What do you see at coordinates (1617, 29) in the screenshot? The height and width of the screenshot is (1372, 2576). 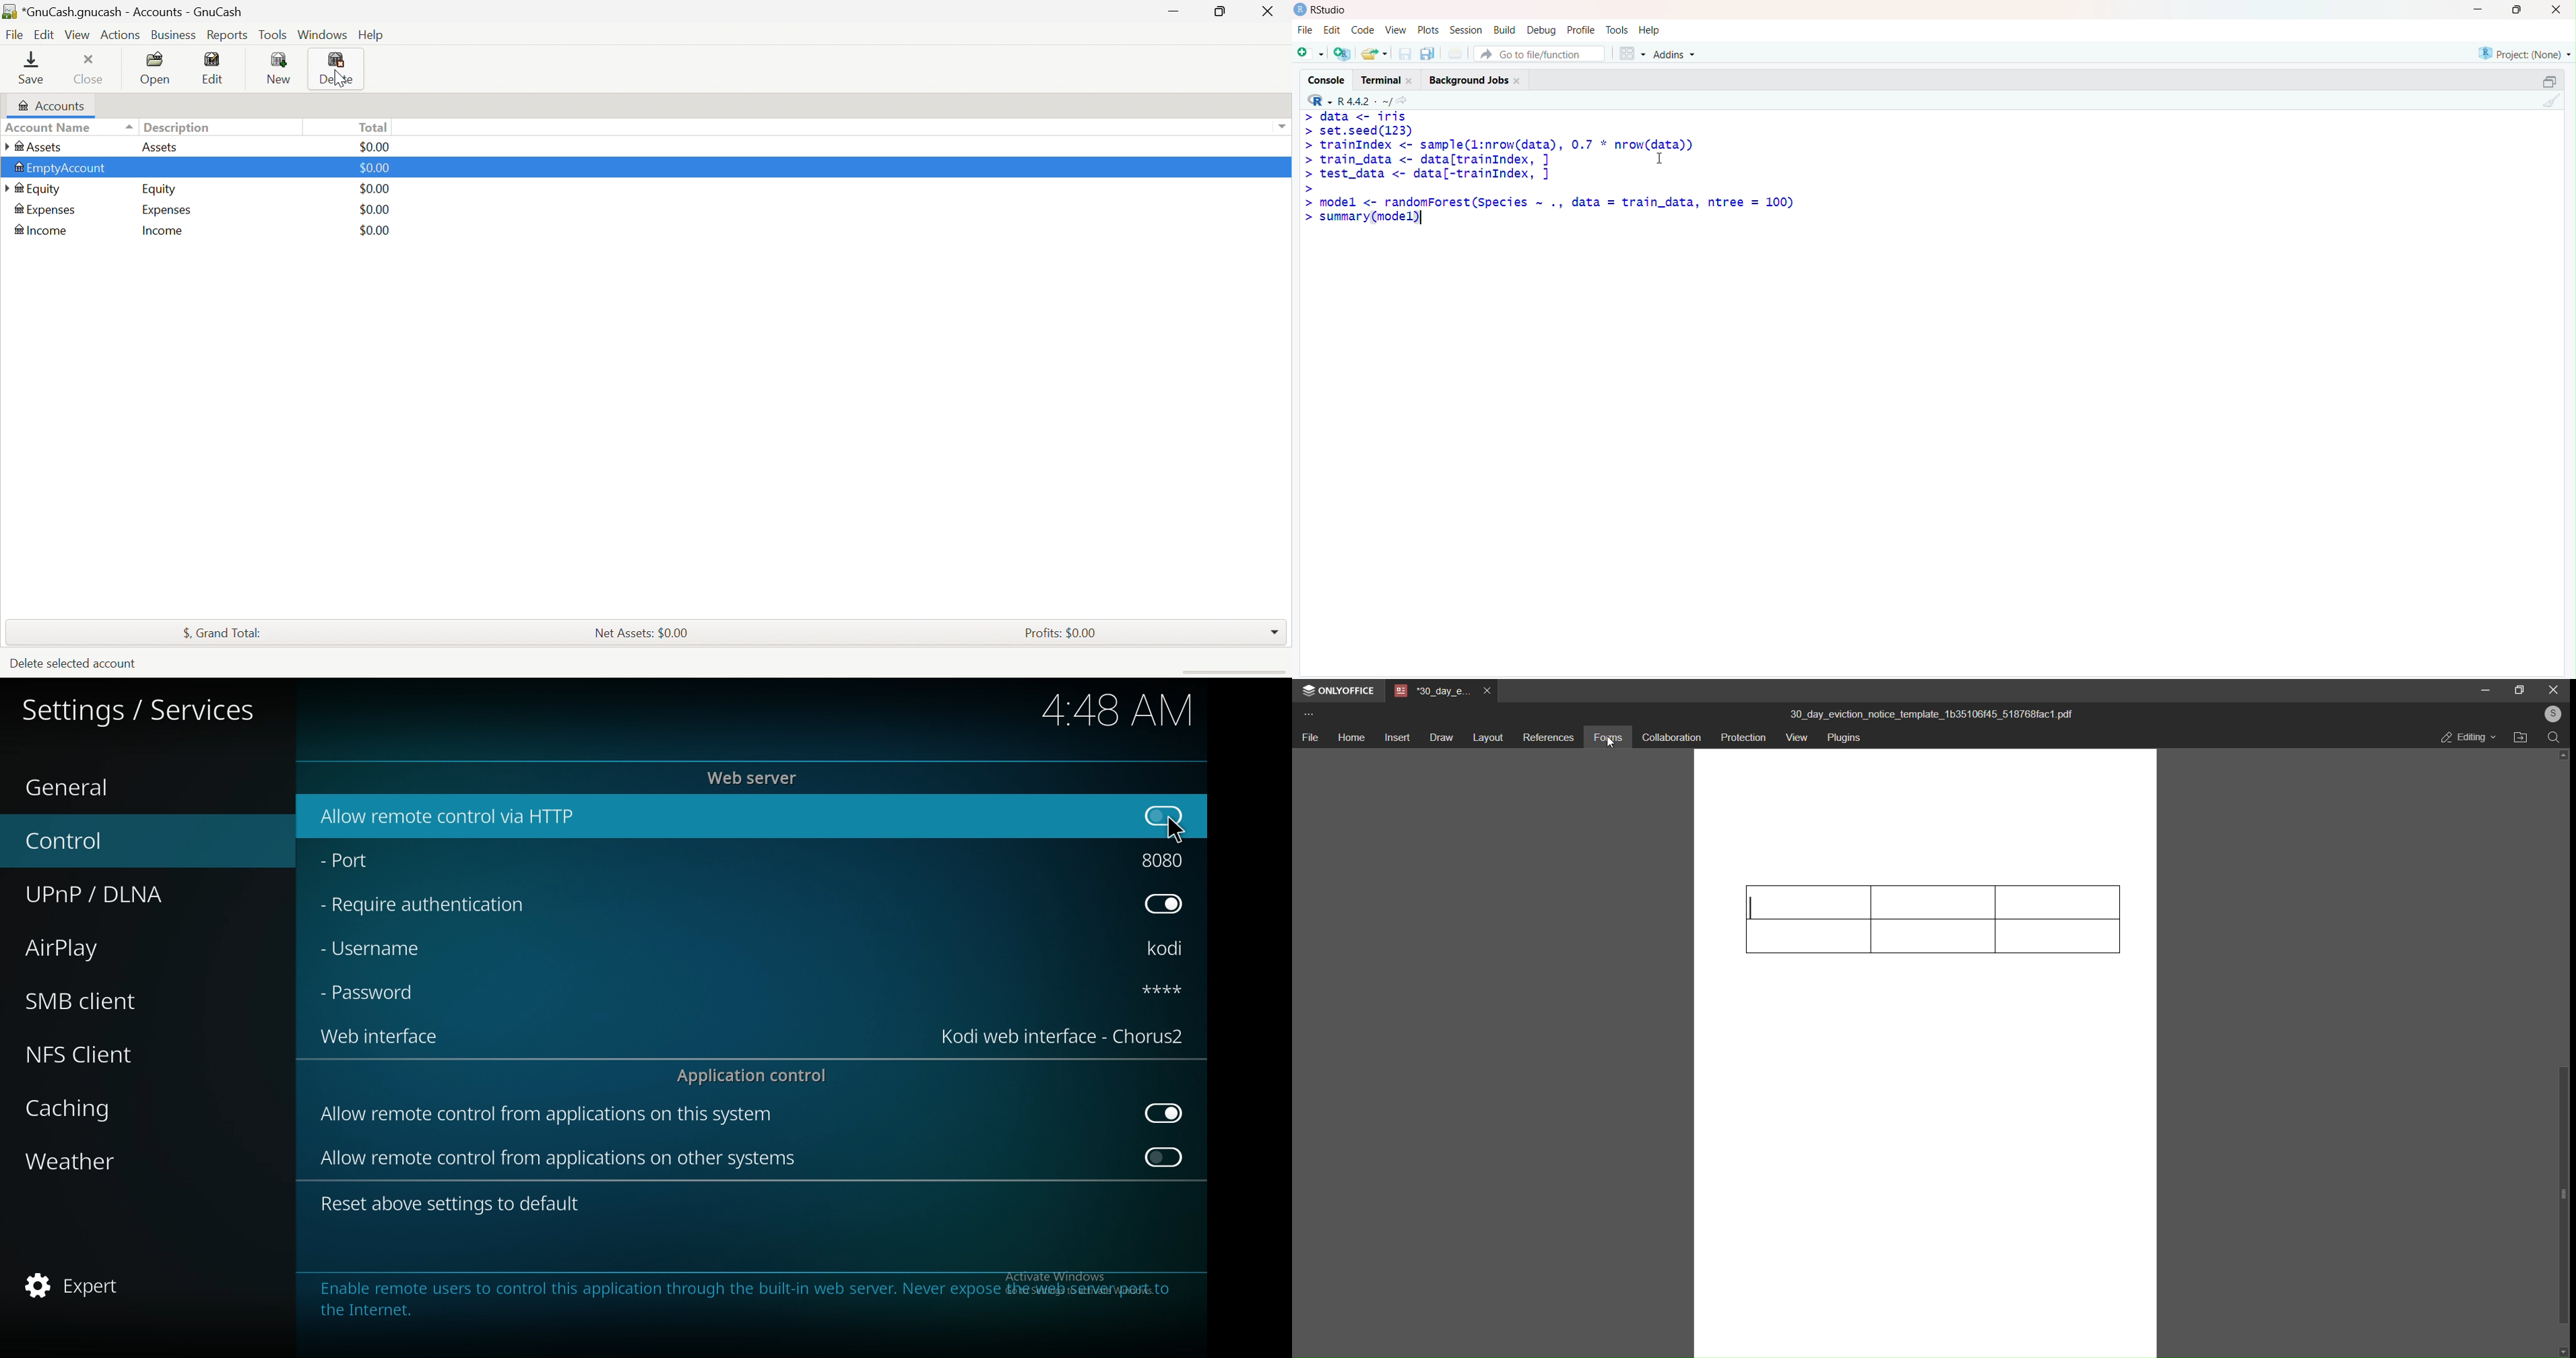 I see `Tools` at bounding box center [1617, 29].